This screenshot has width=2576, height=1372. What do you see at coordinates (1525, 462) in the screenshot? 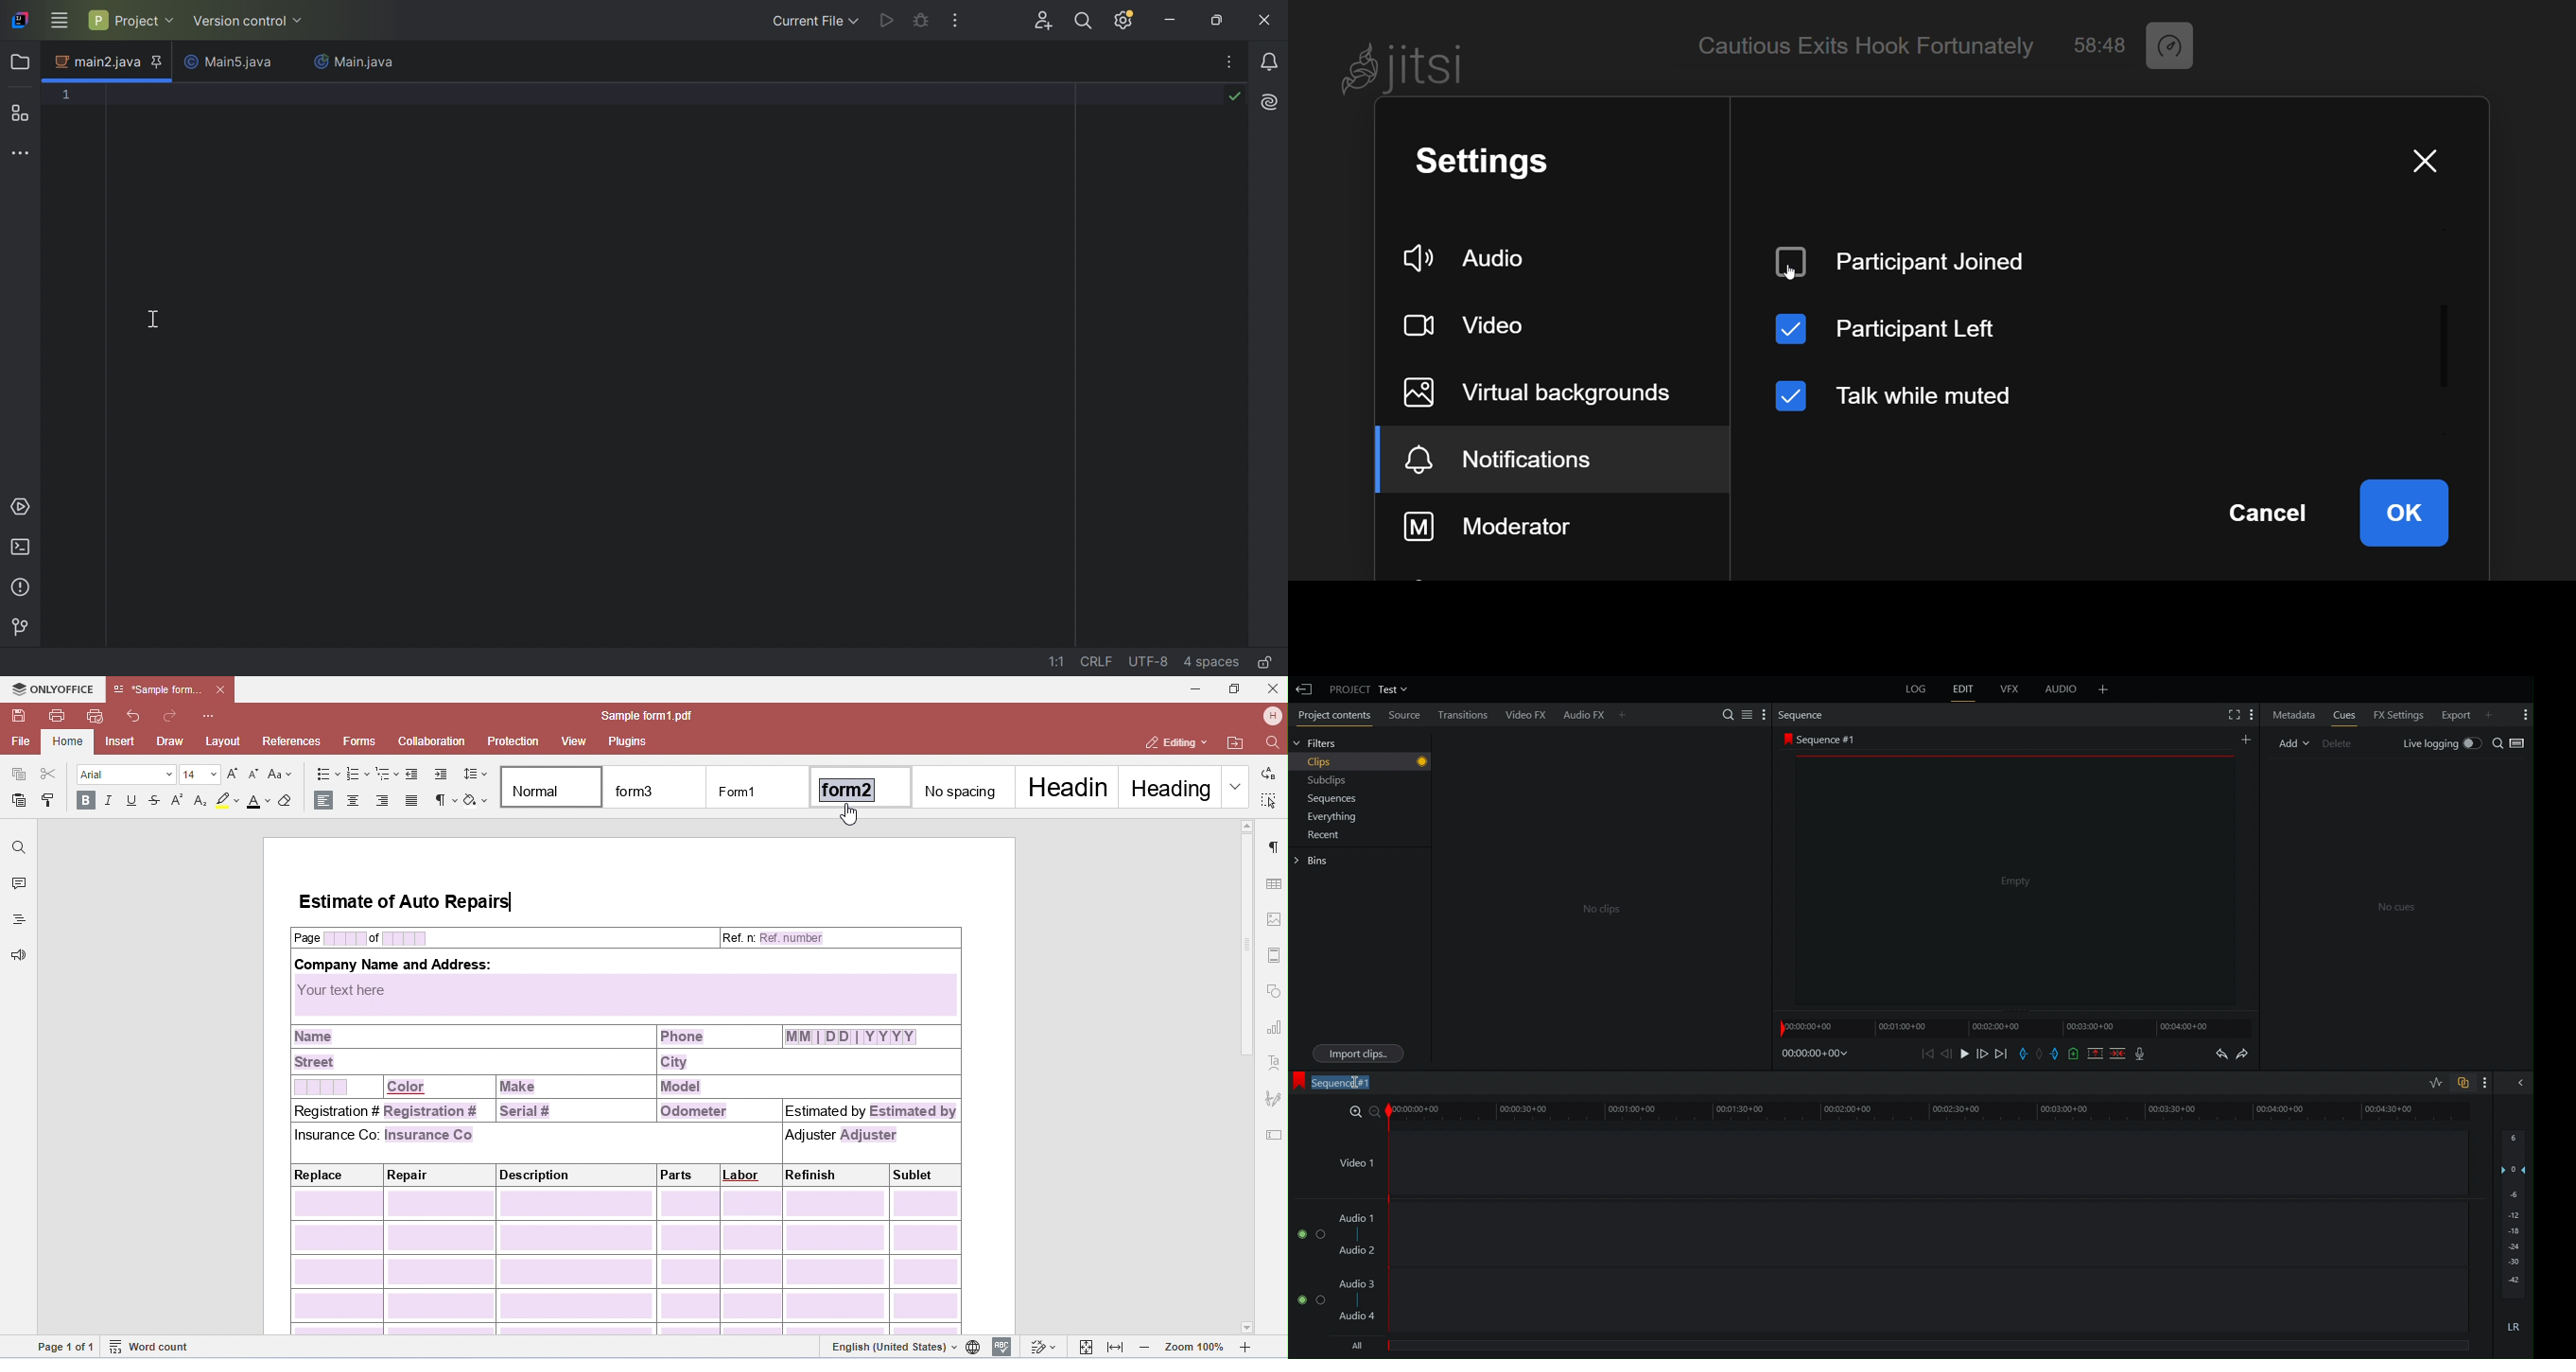
I see `notification` at bounding box center [1525, 462].